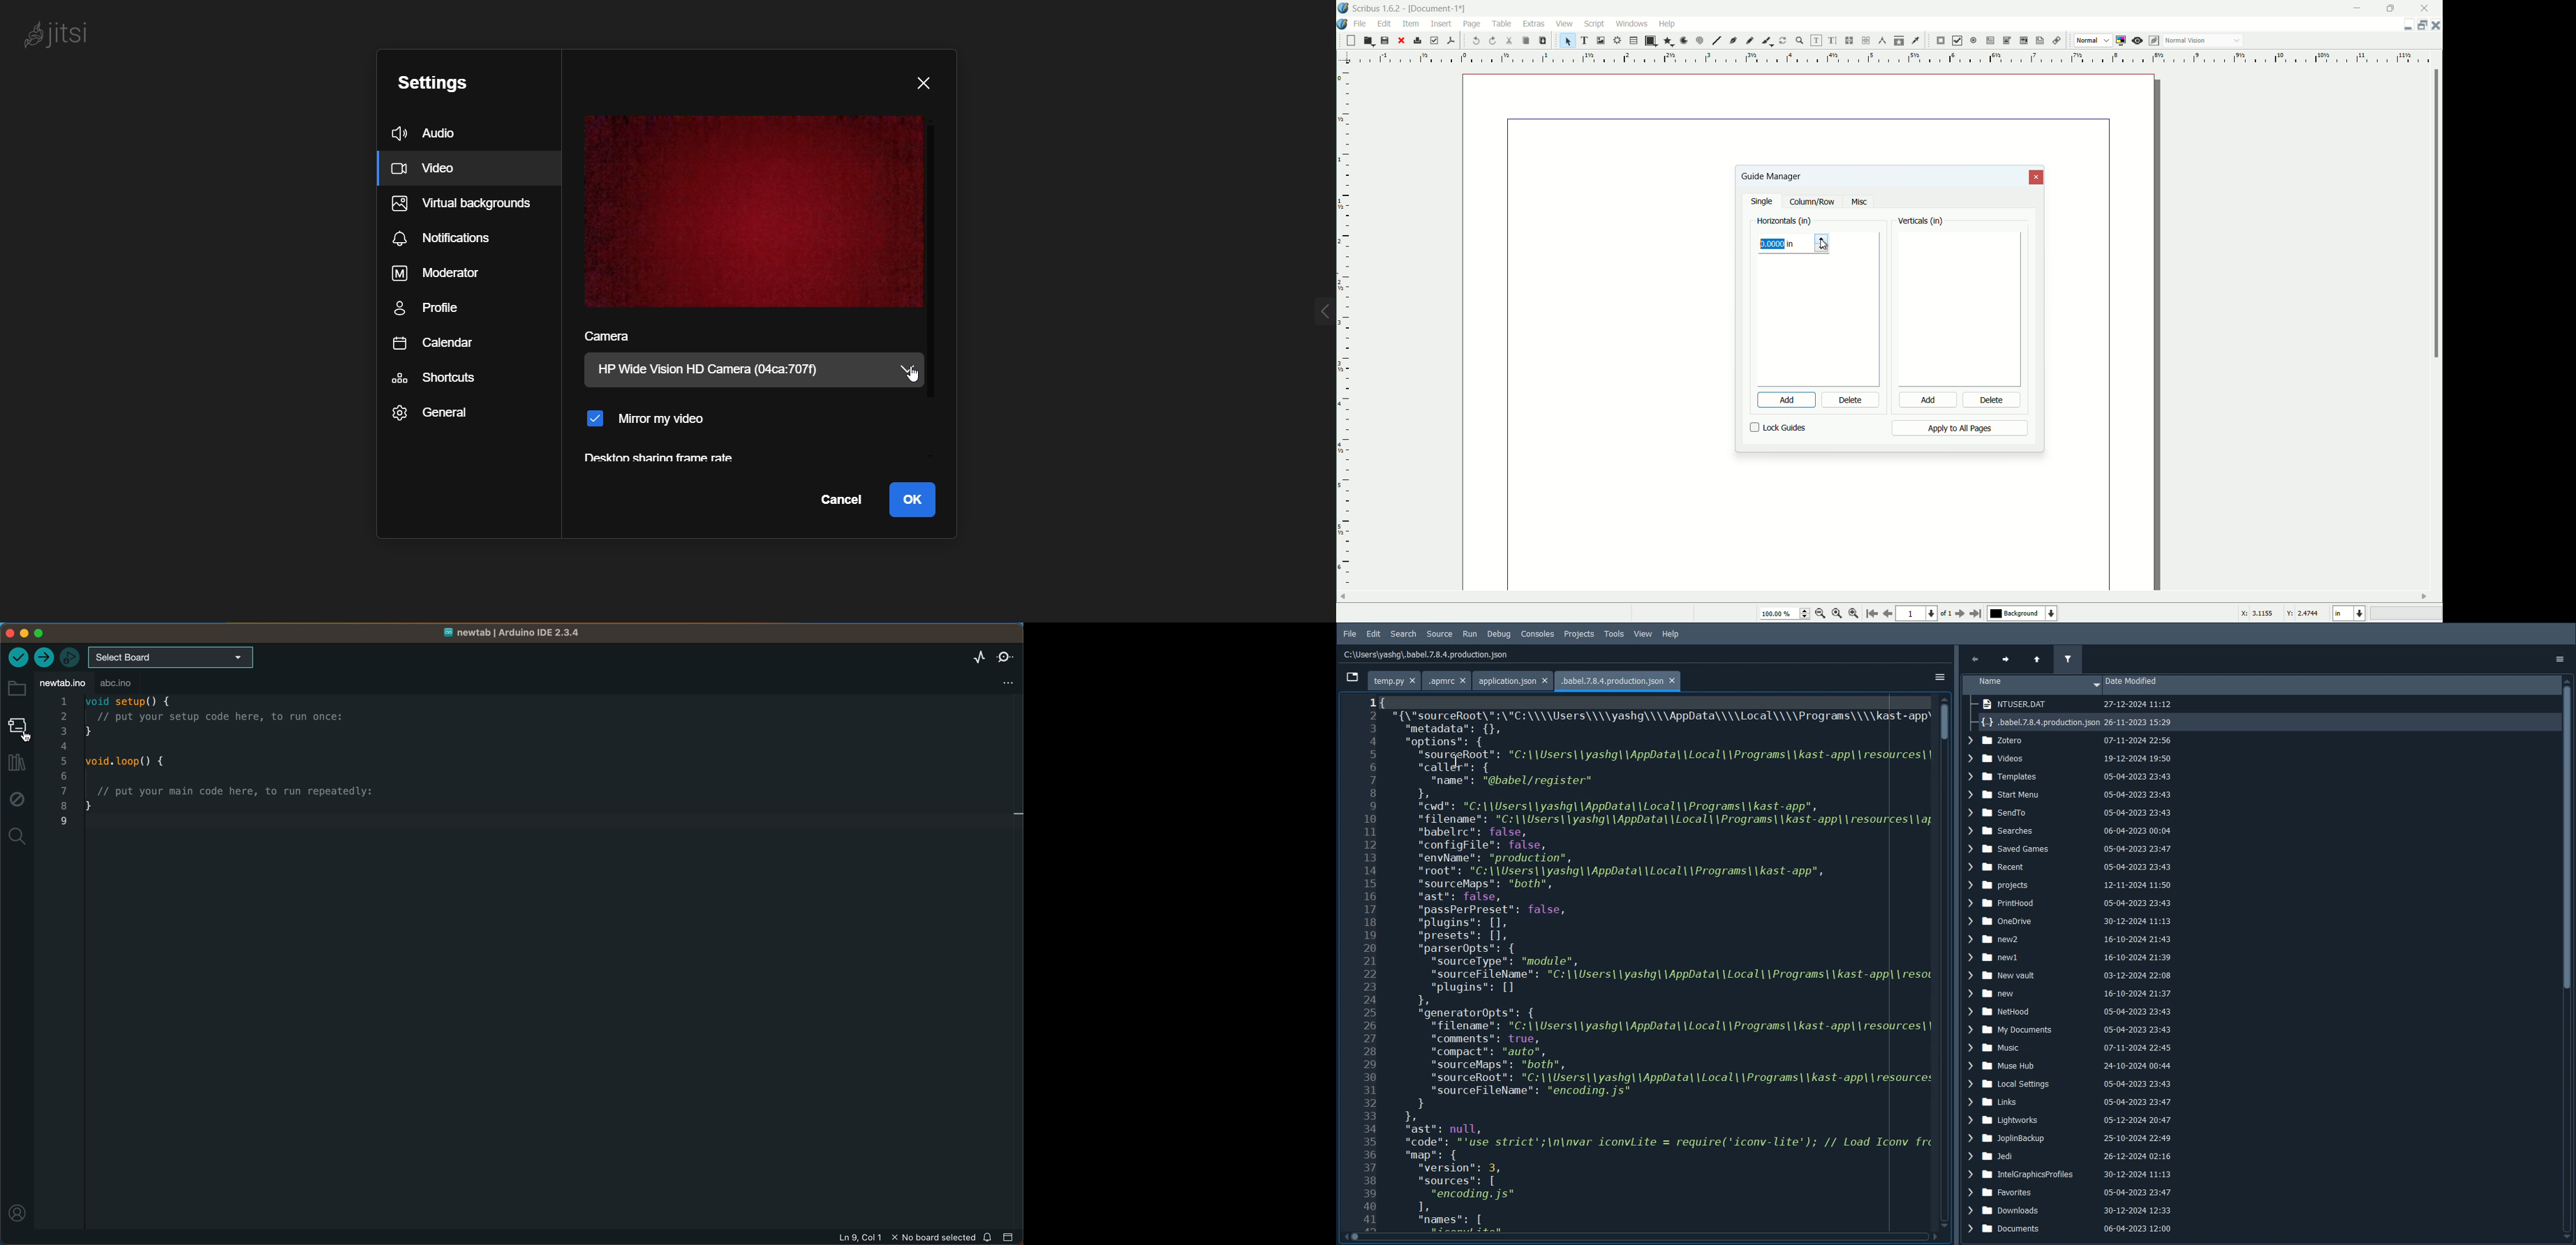  I want to click on unlink text frames, so click(1868, 40).